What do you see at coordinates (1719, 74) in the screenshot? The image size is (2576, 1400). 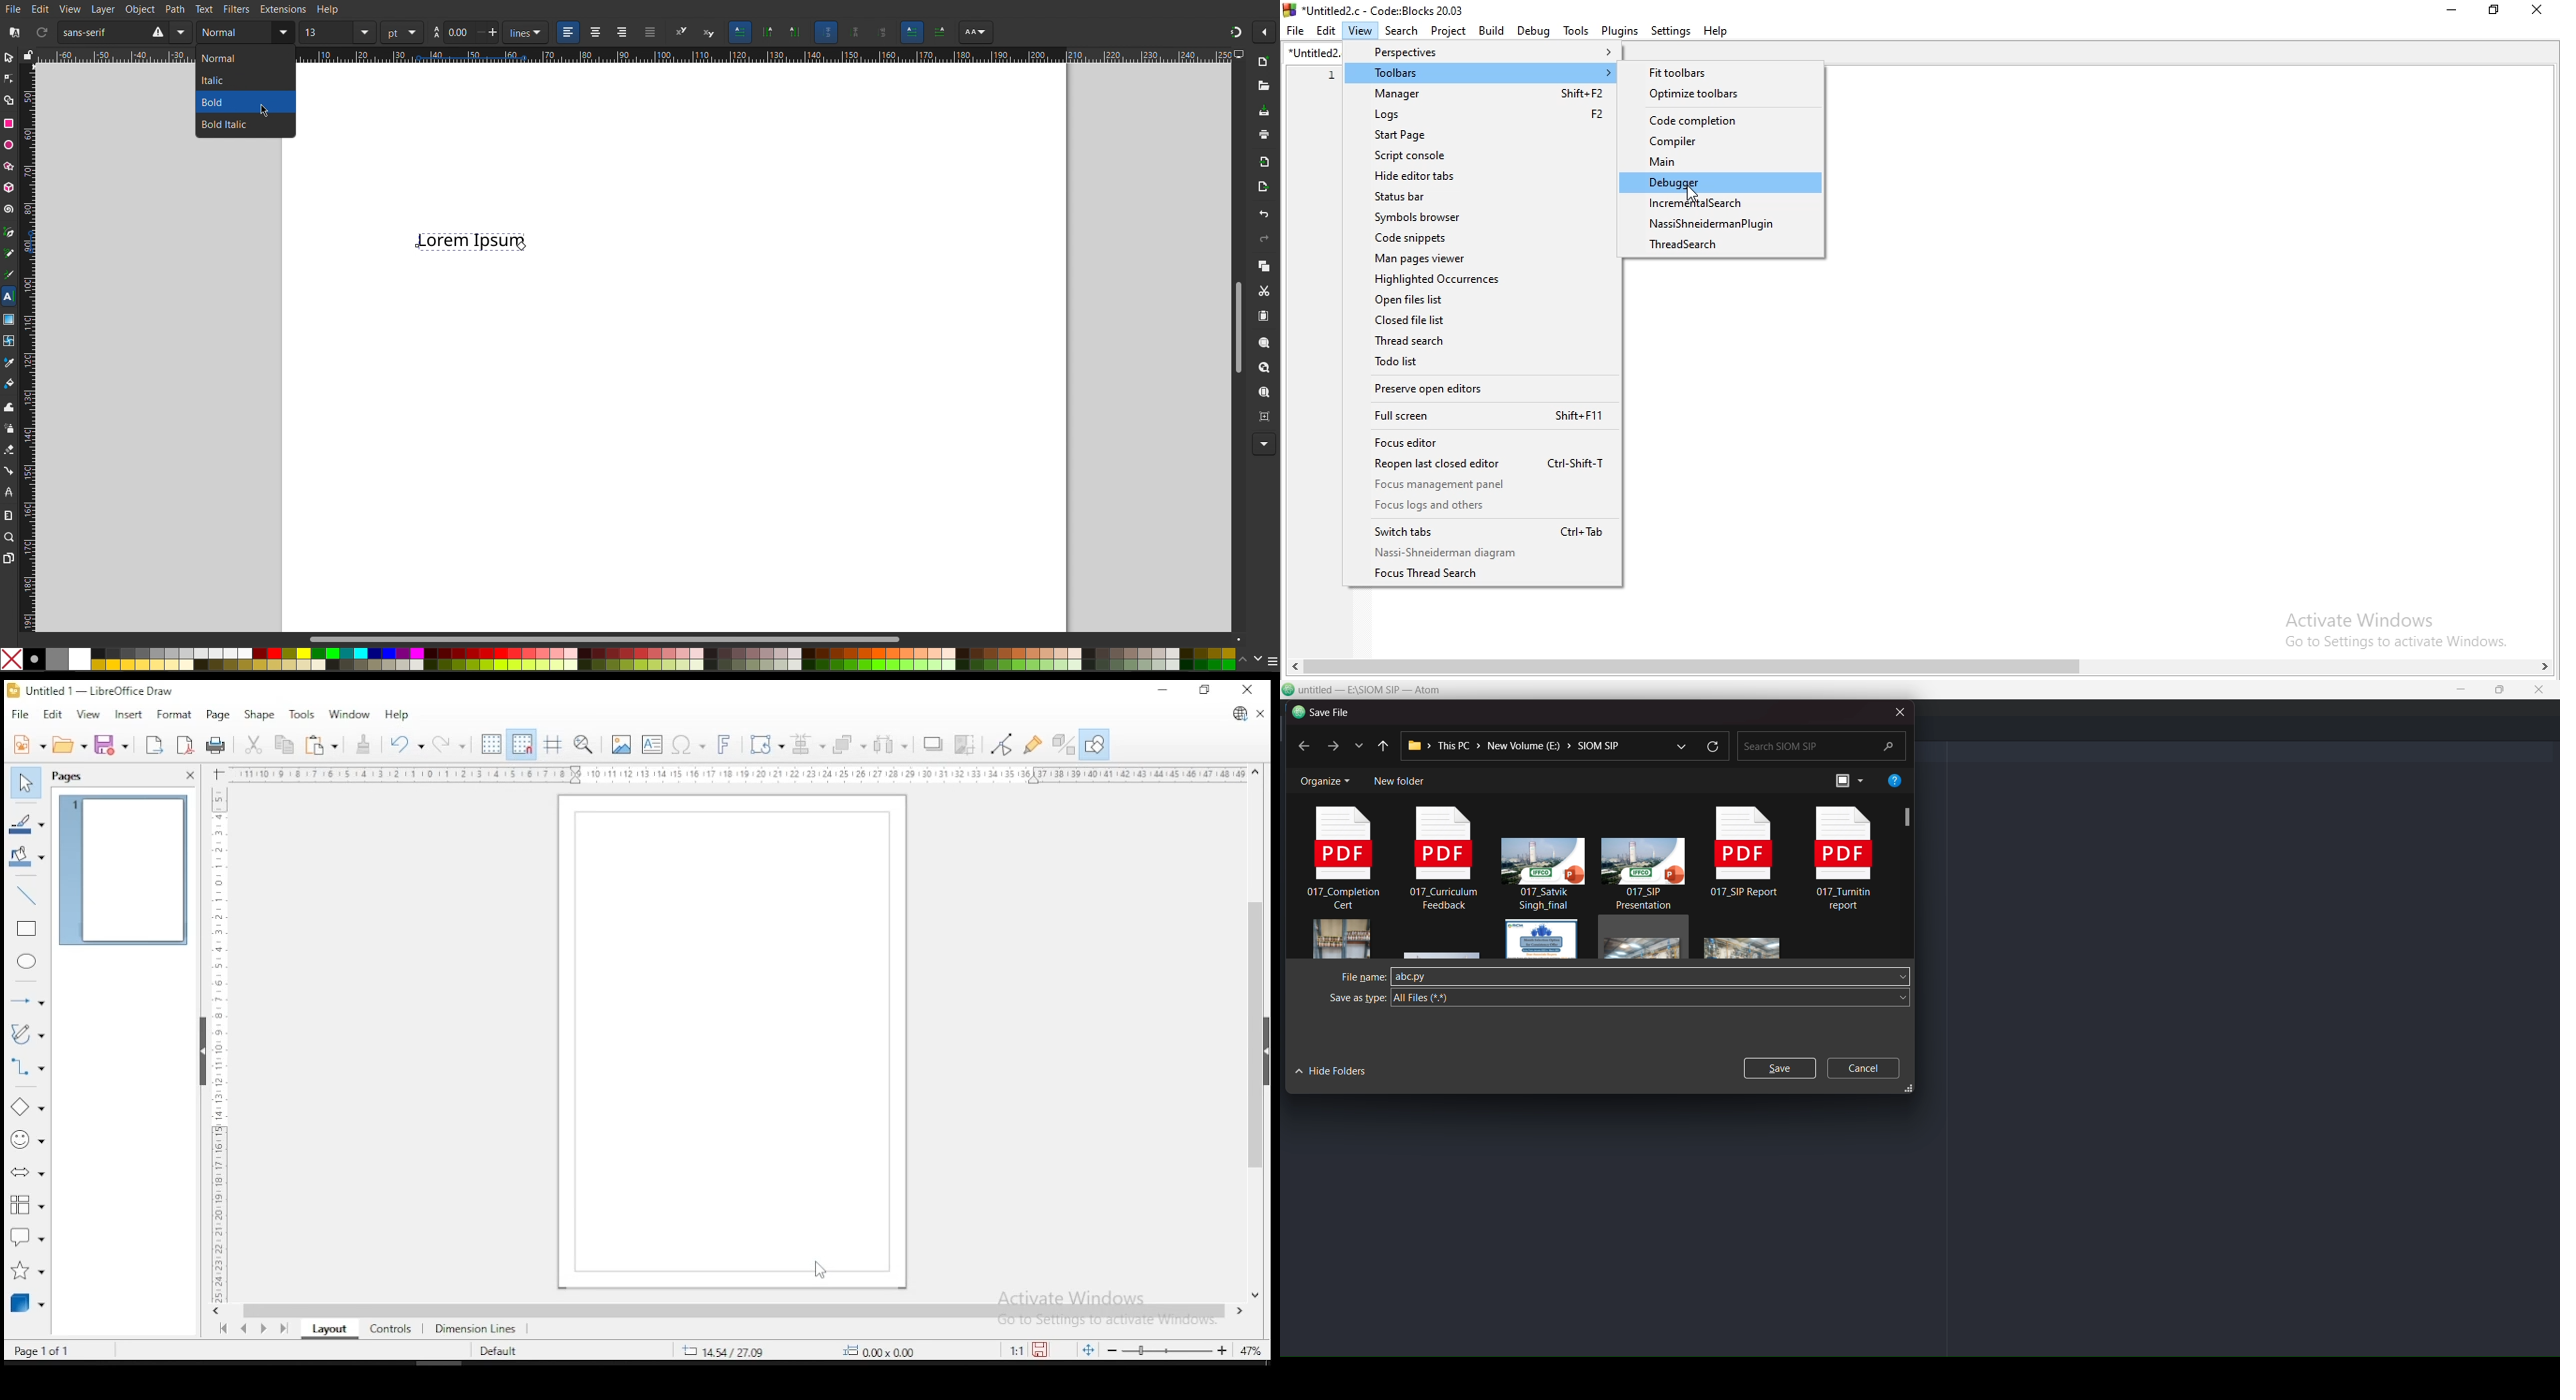 I see `Fittoolbars` at bounding box center [1719, 74].